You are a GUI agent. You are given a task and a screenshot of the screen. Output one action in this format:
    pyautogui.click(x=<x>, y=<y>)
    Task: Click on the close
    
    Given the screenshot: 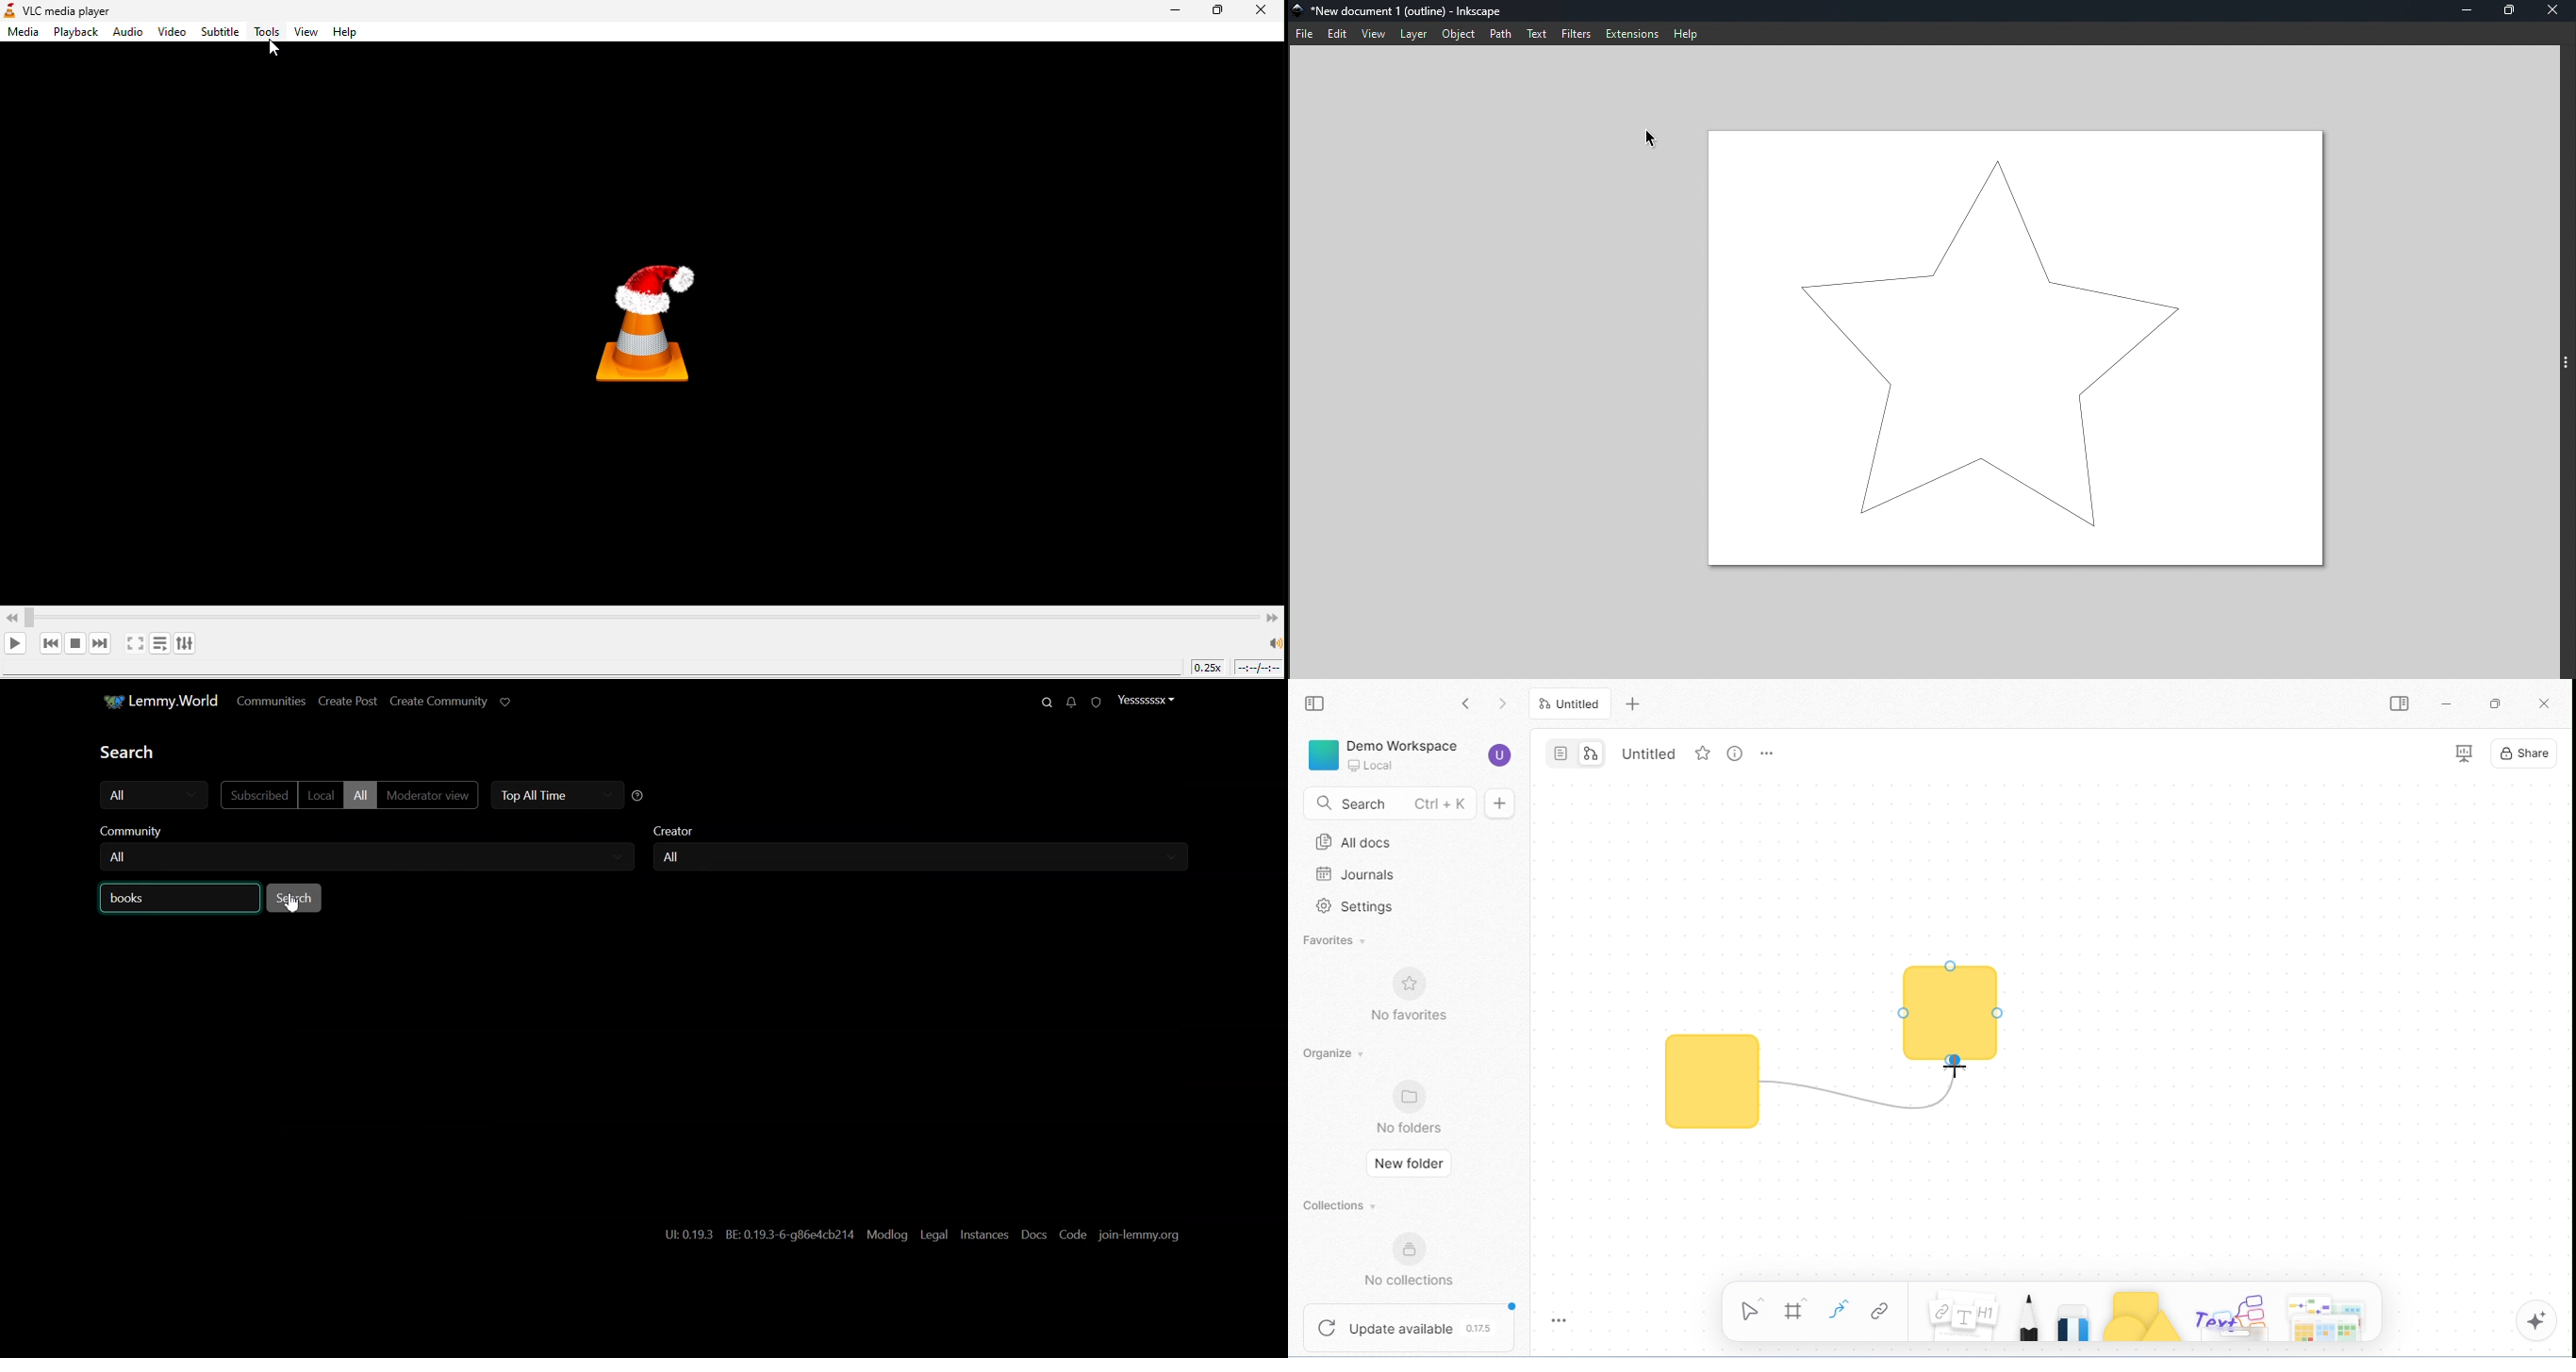 What is the action you would take?
    pyautogui.click(x=1264, y=12)
    